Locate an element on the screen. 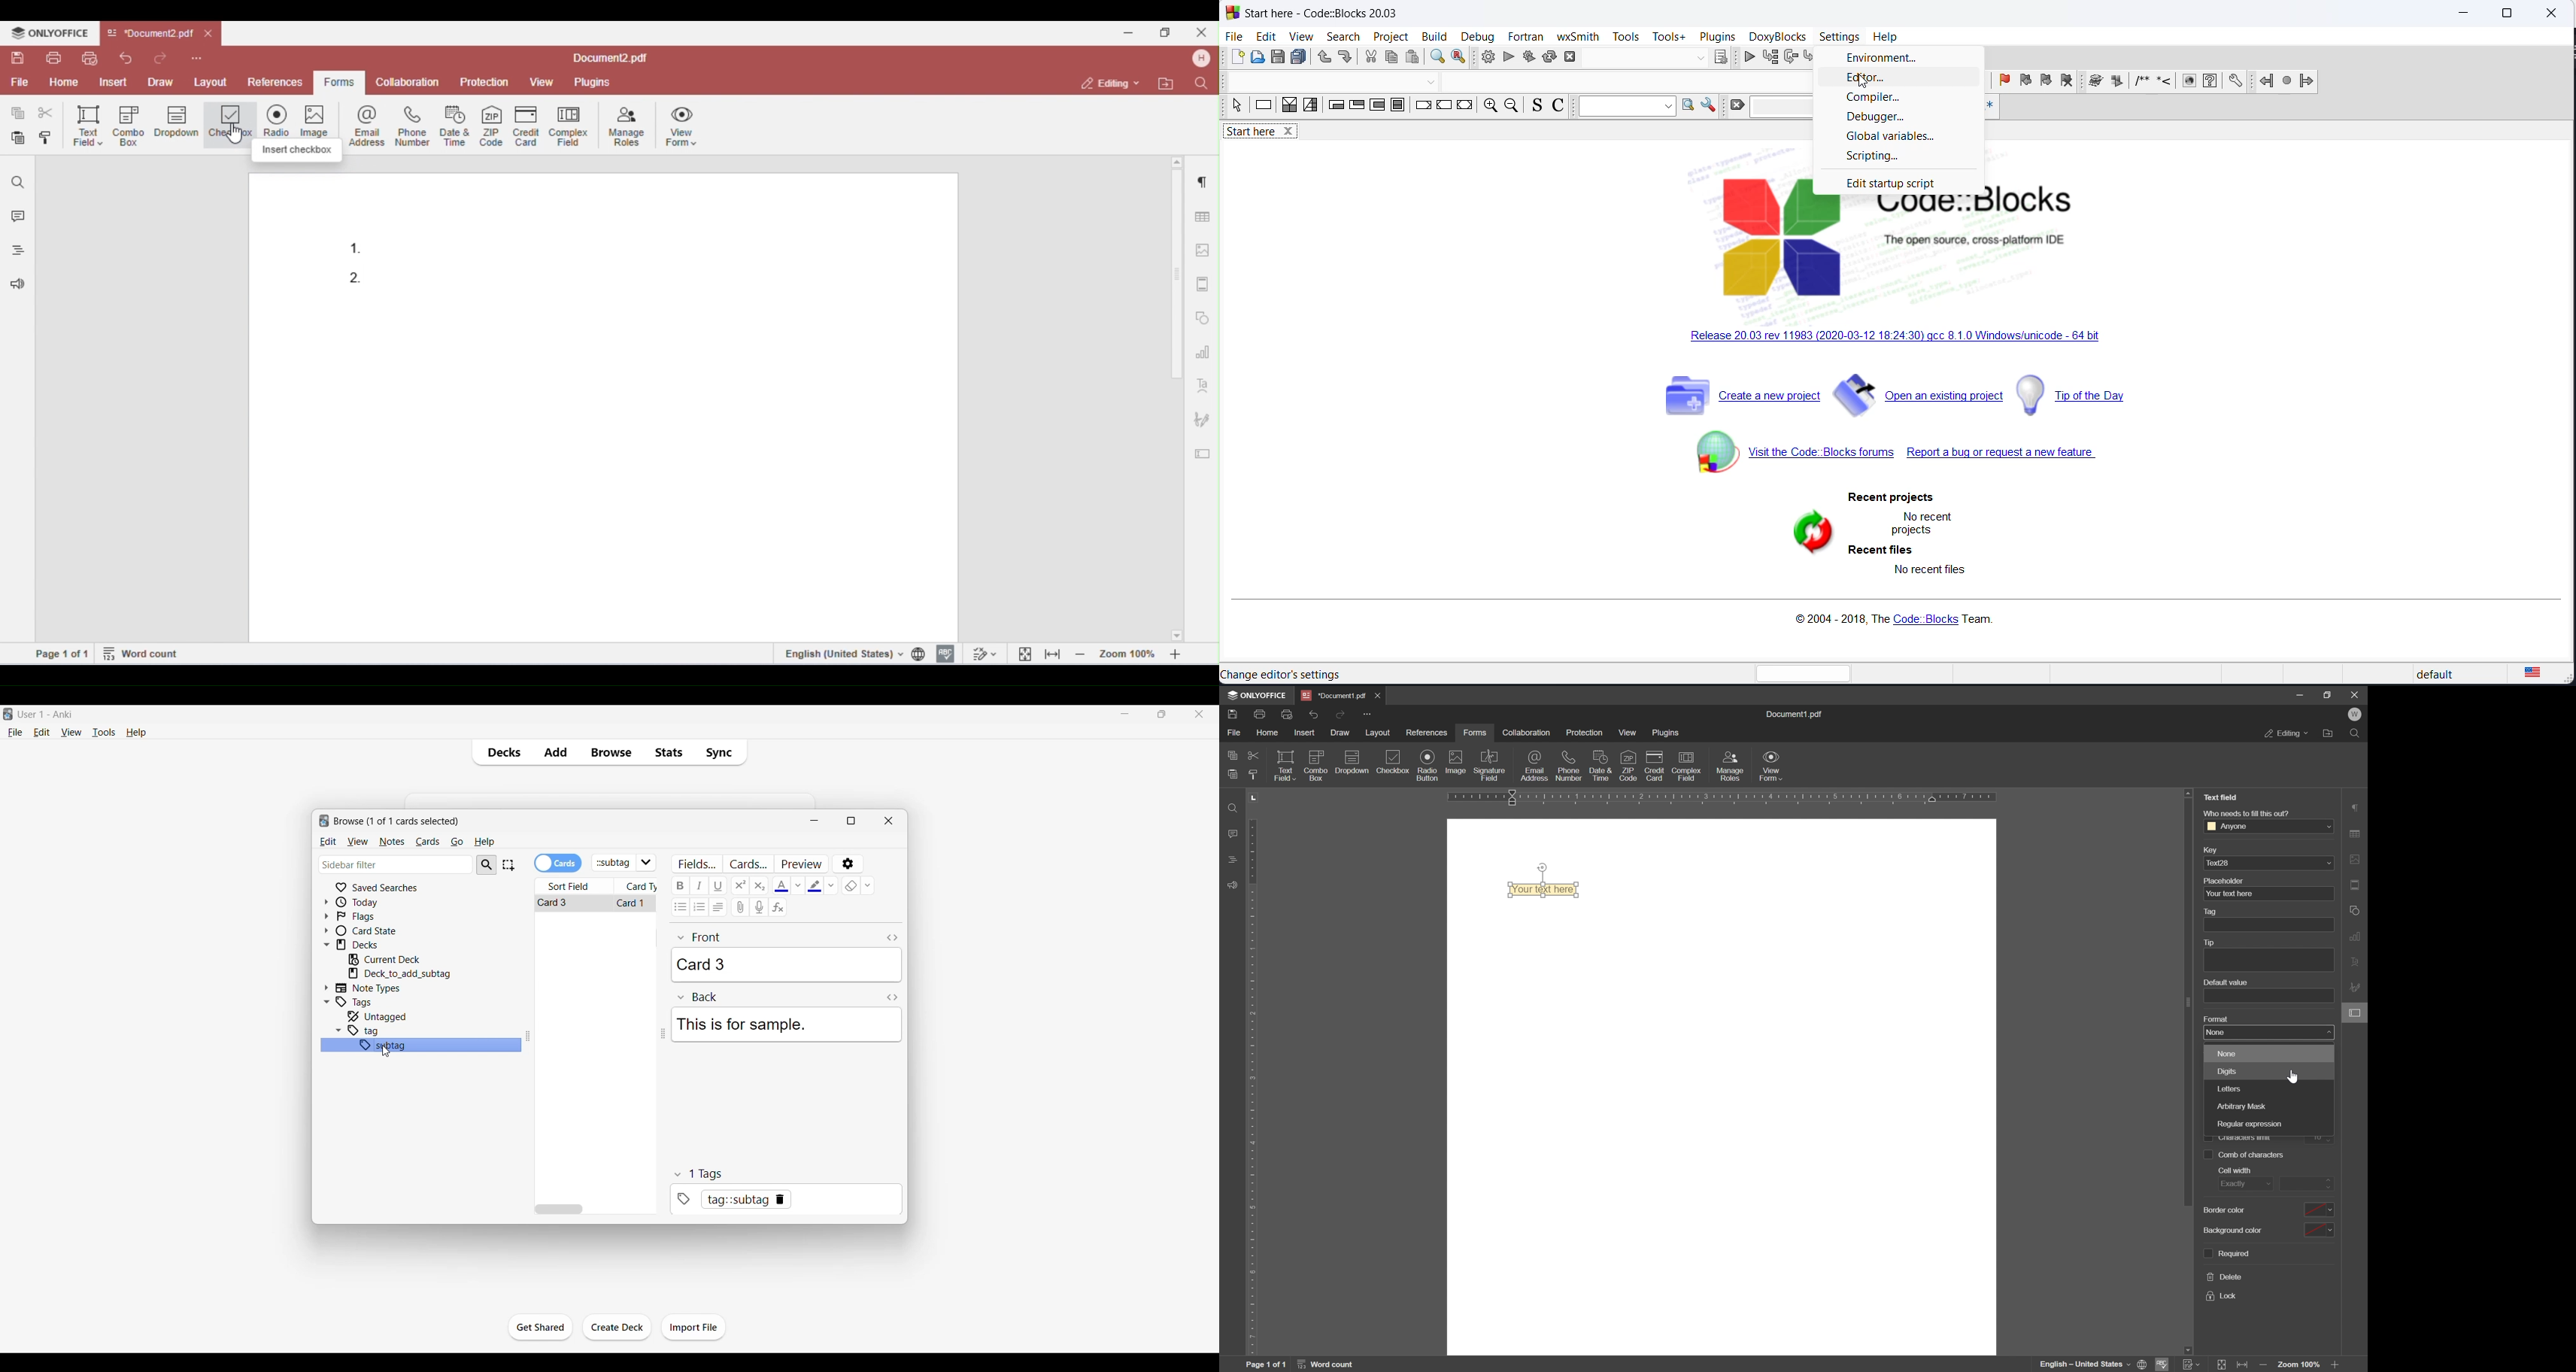 The height and width of the screenshot is (1372, 2576). Click to go to Saved searches is located at coordinates (375, 887).